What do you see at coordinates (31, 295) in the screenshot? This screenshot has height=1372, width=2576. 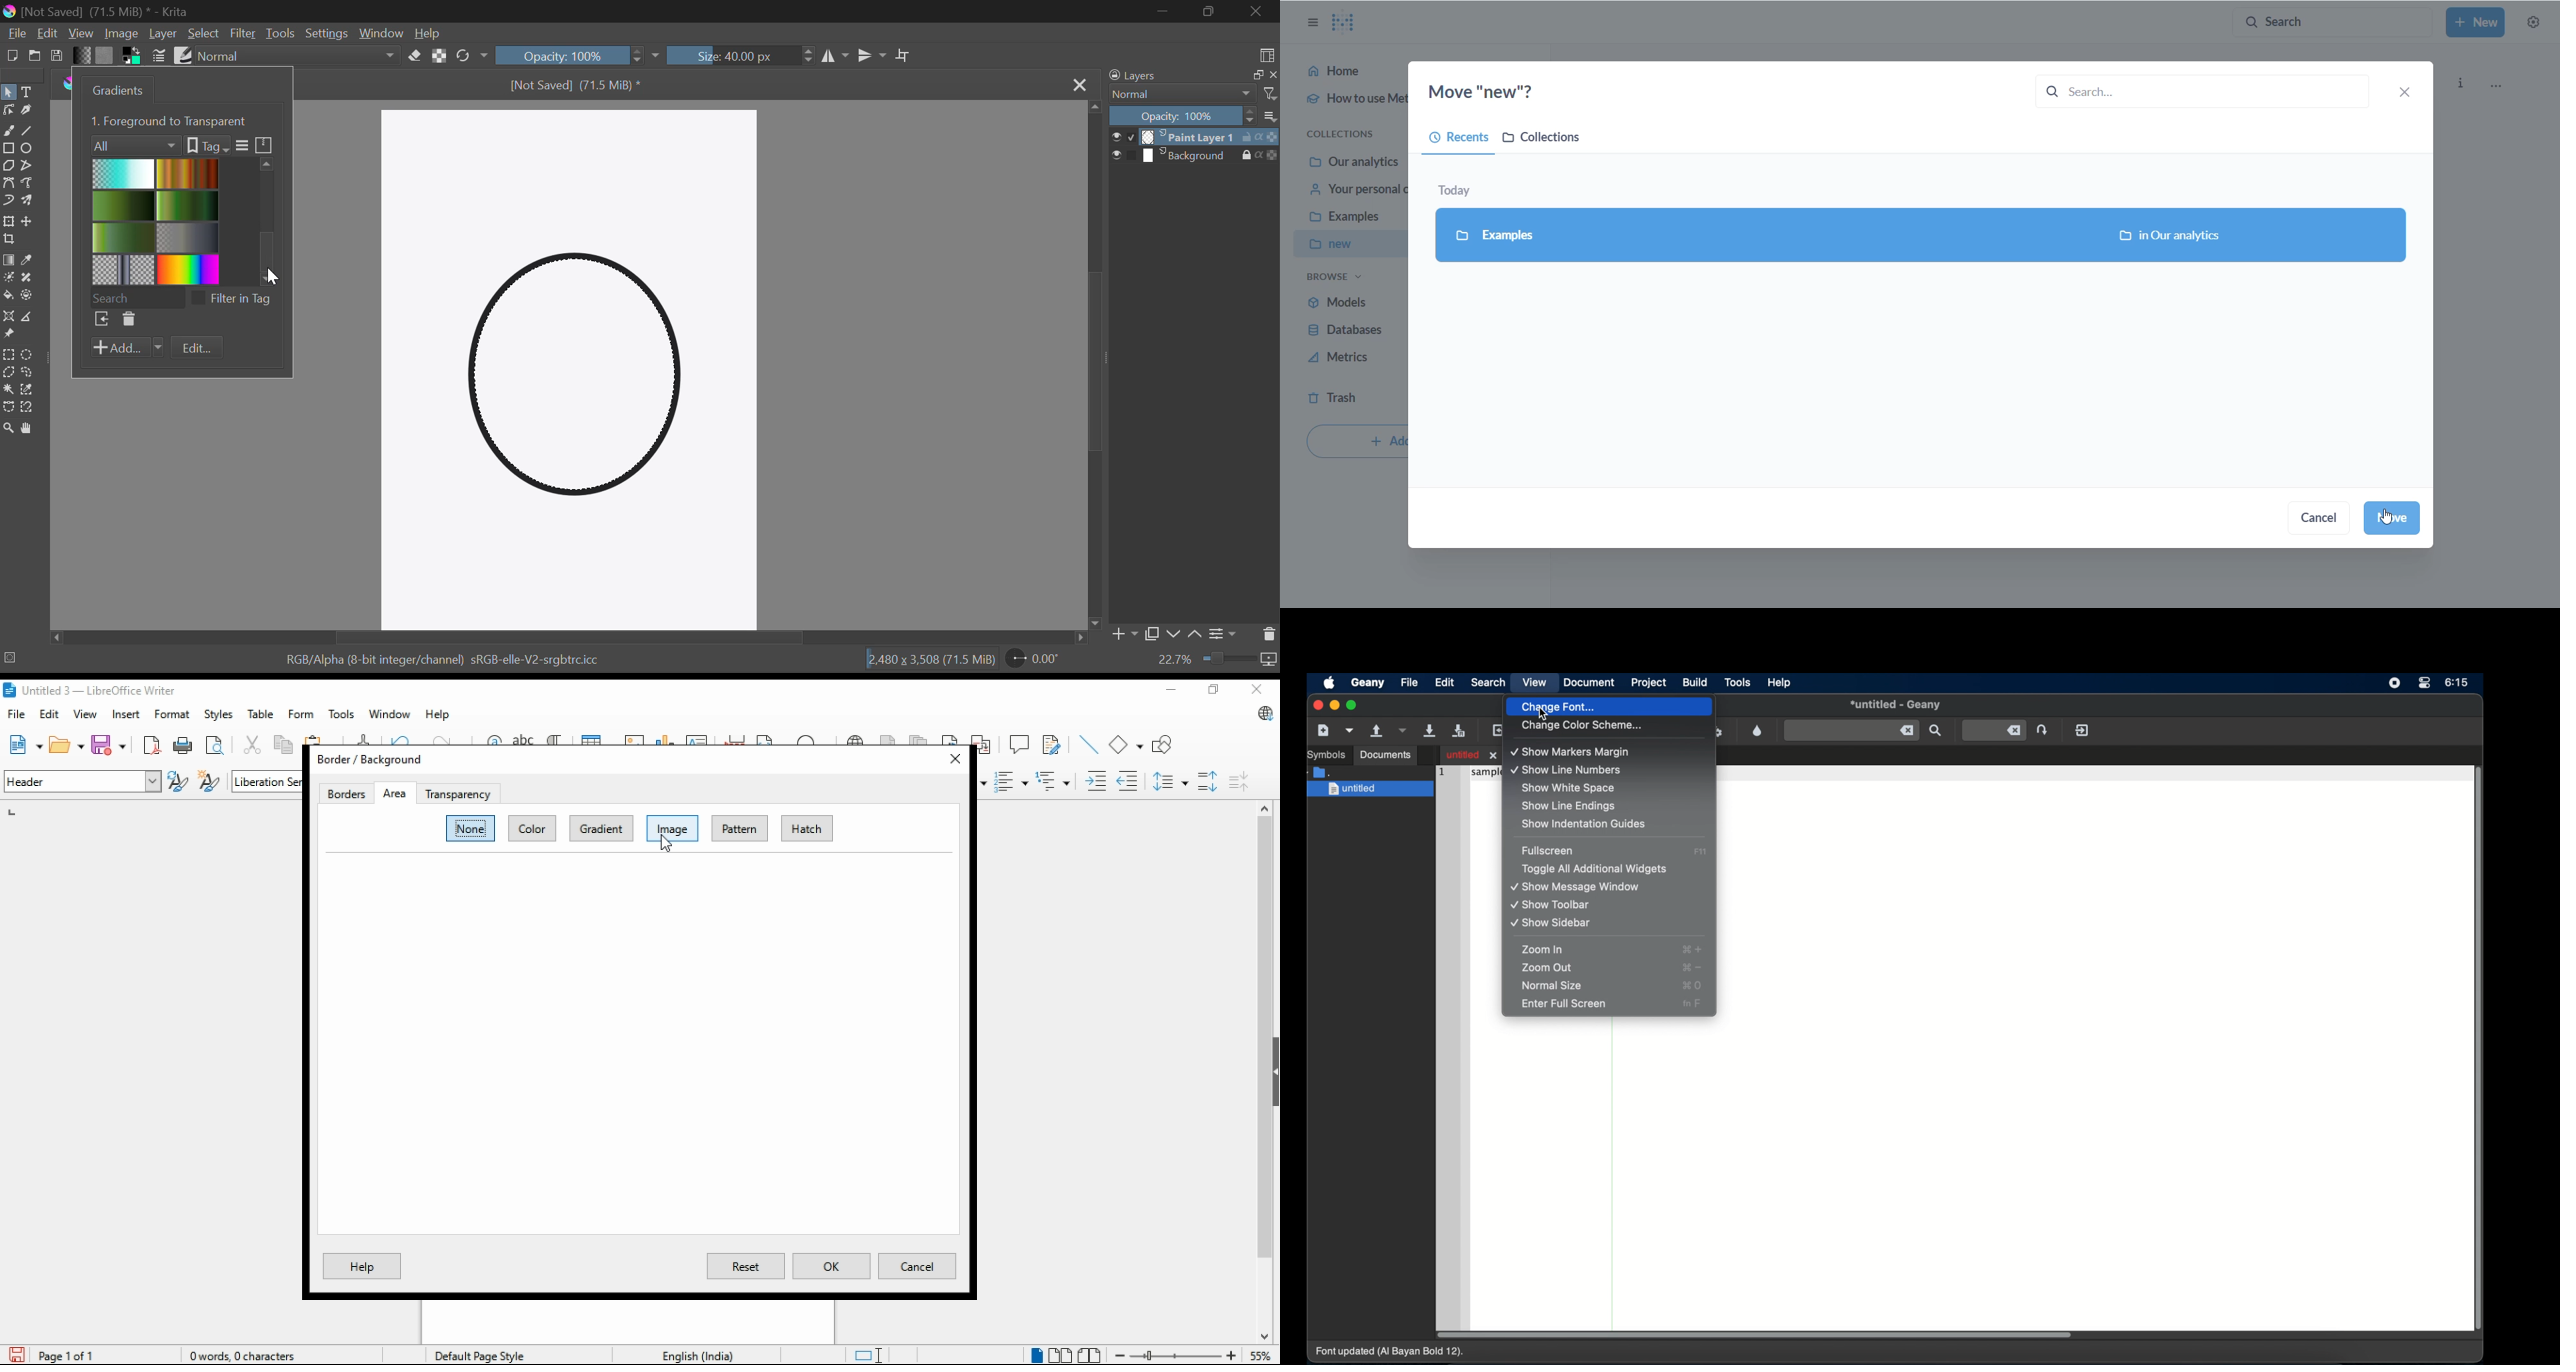 I see `Enclose and Fill` at bounding box center [31, 295].